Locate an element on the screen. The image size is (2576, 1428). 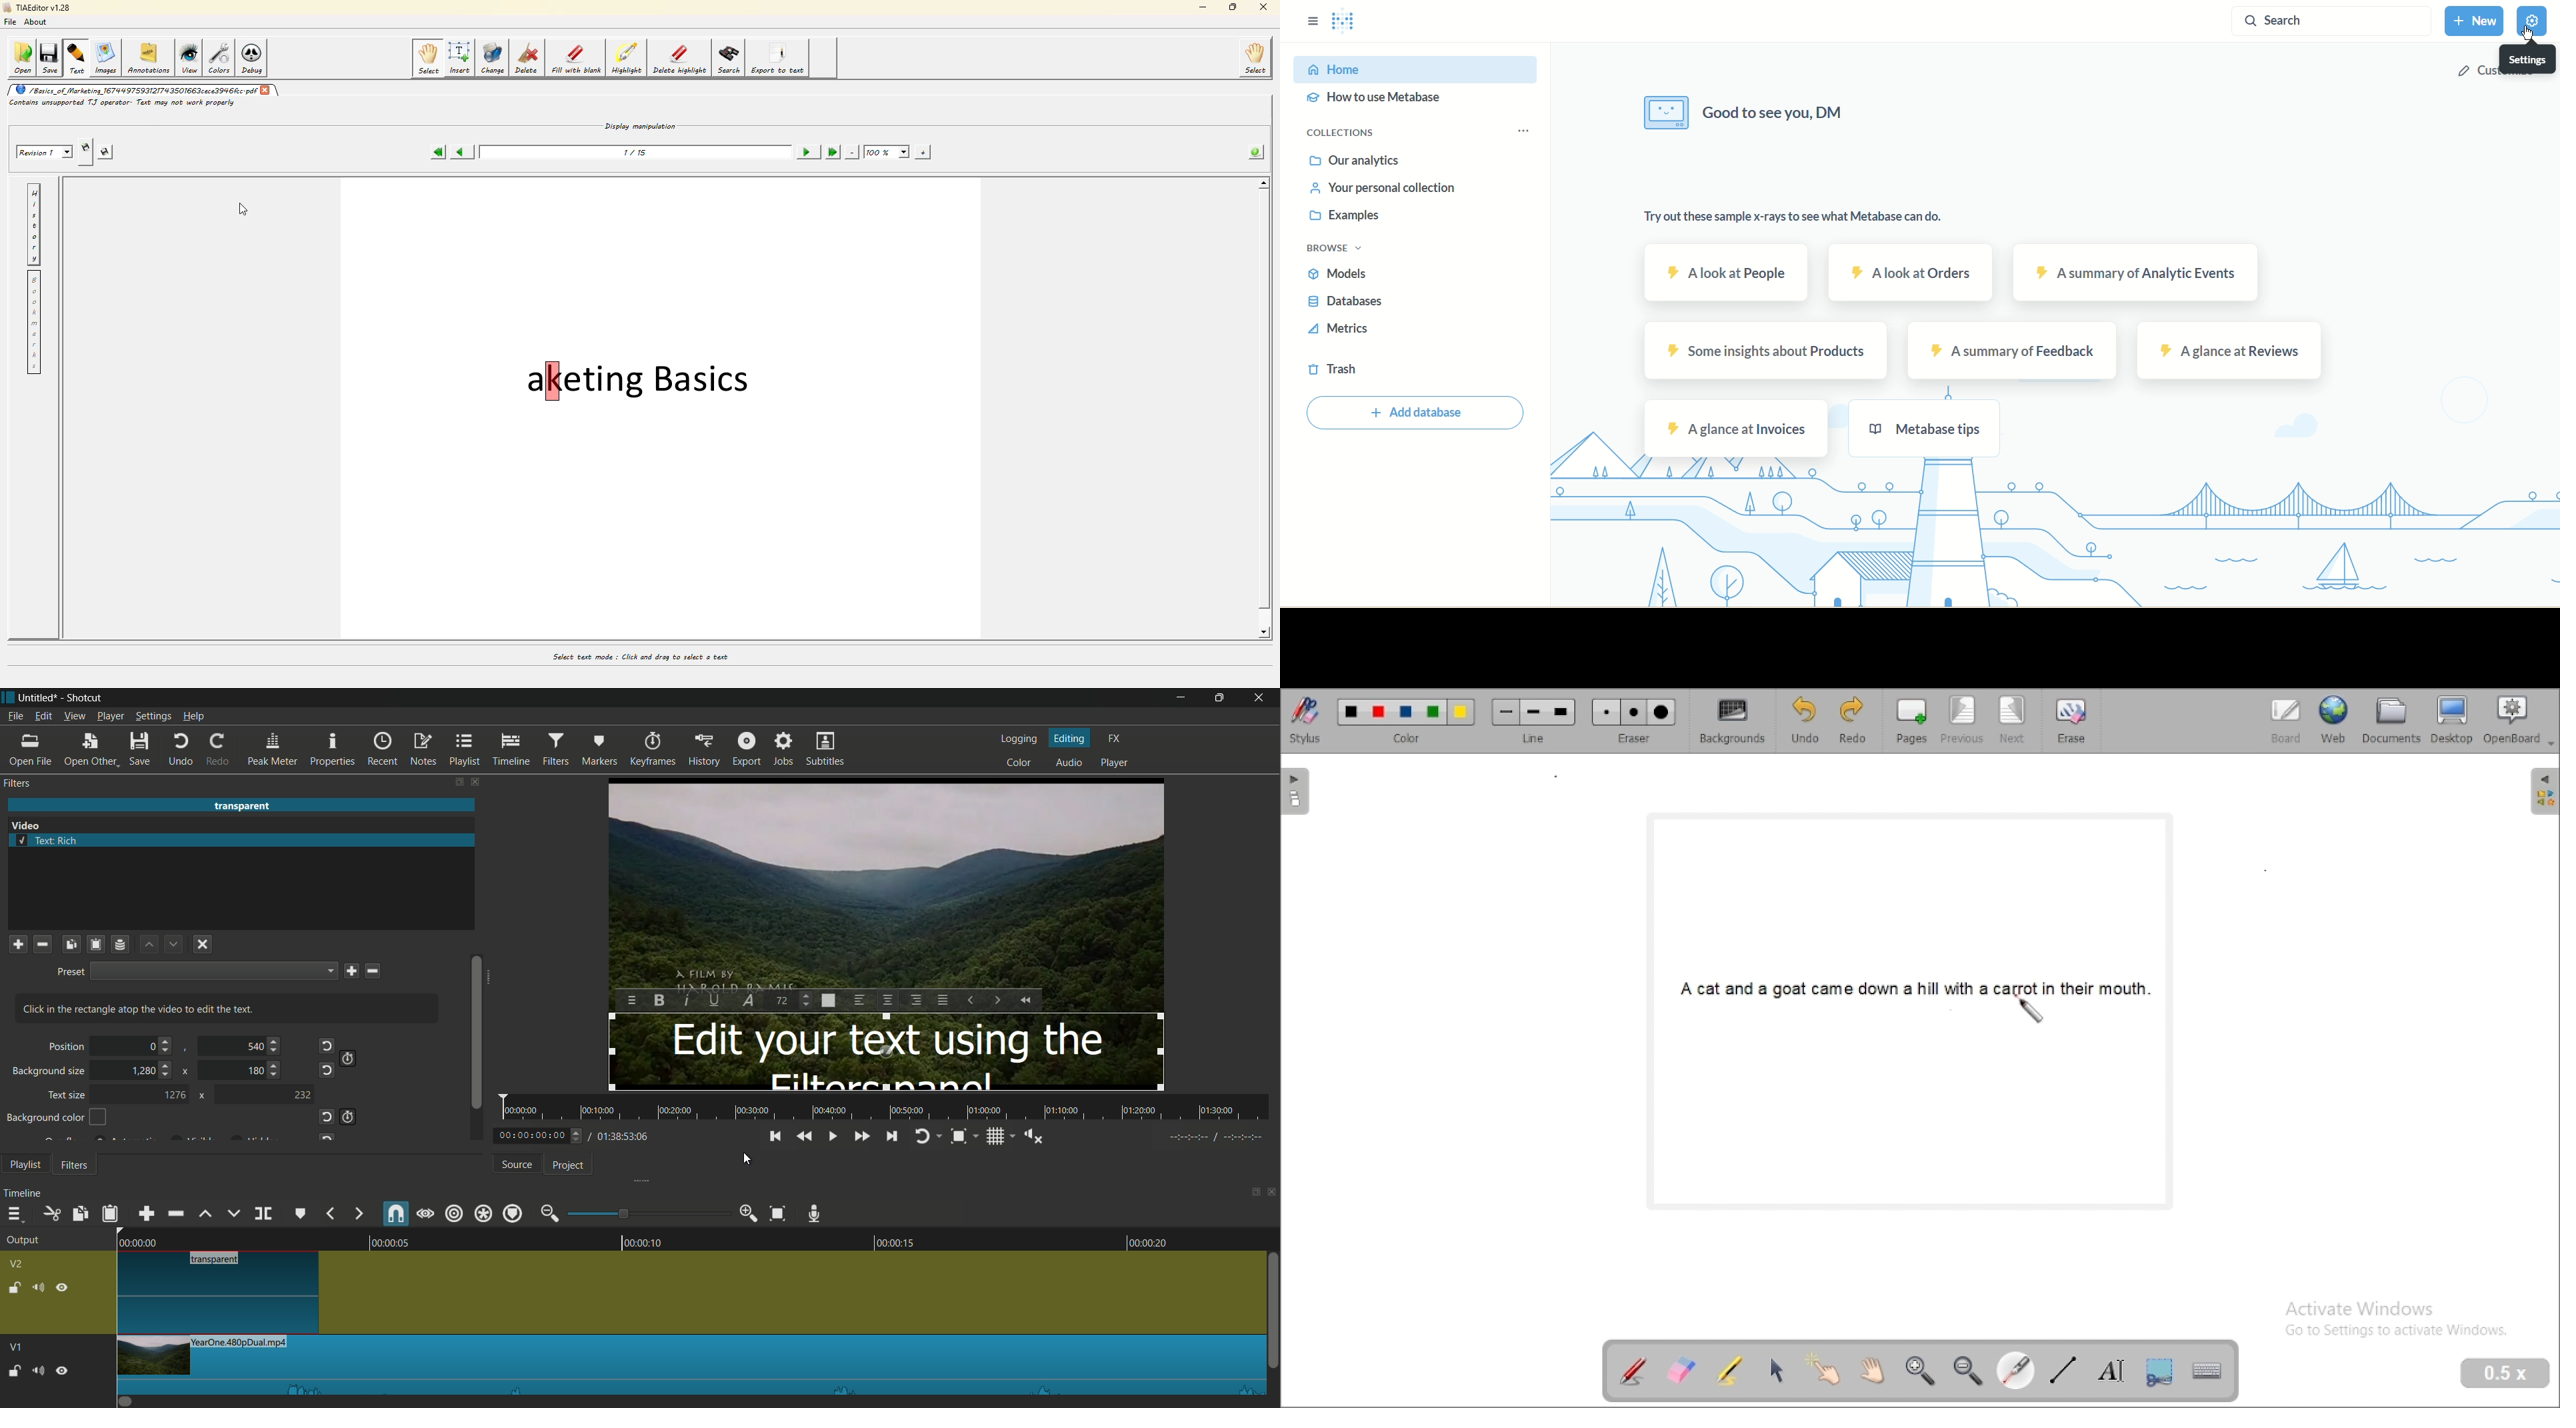
position is located at coordinates (65, 1047).